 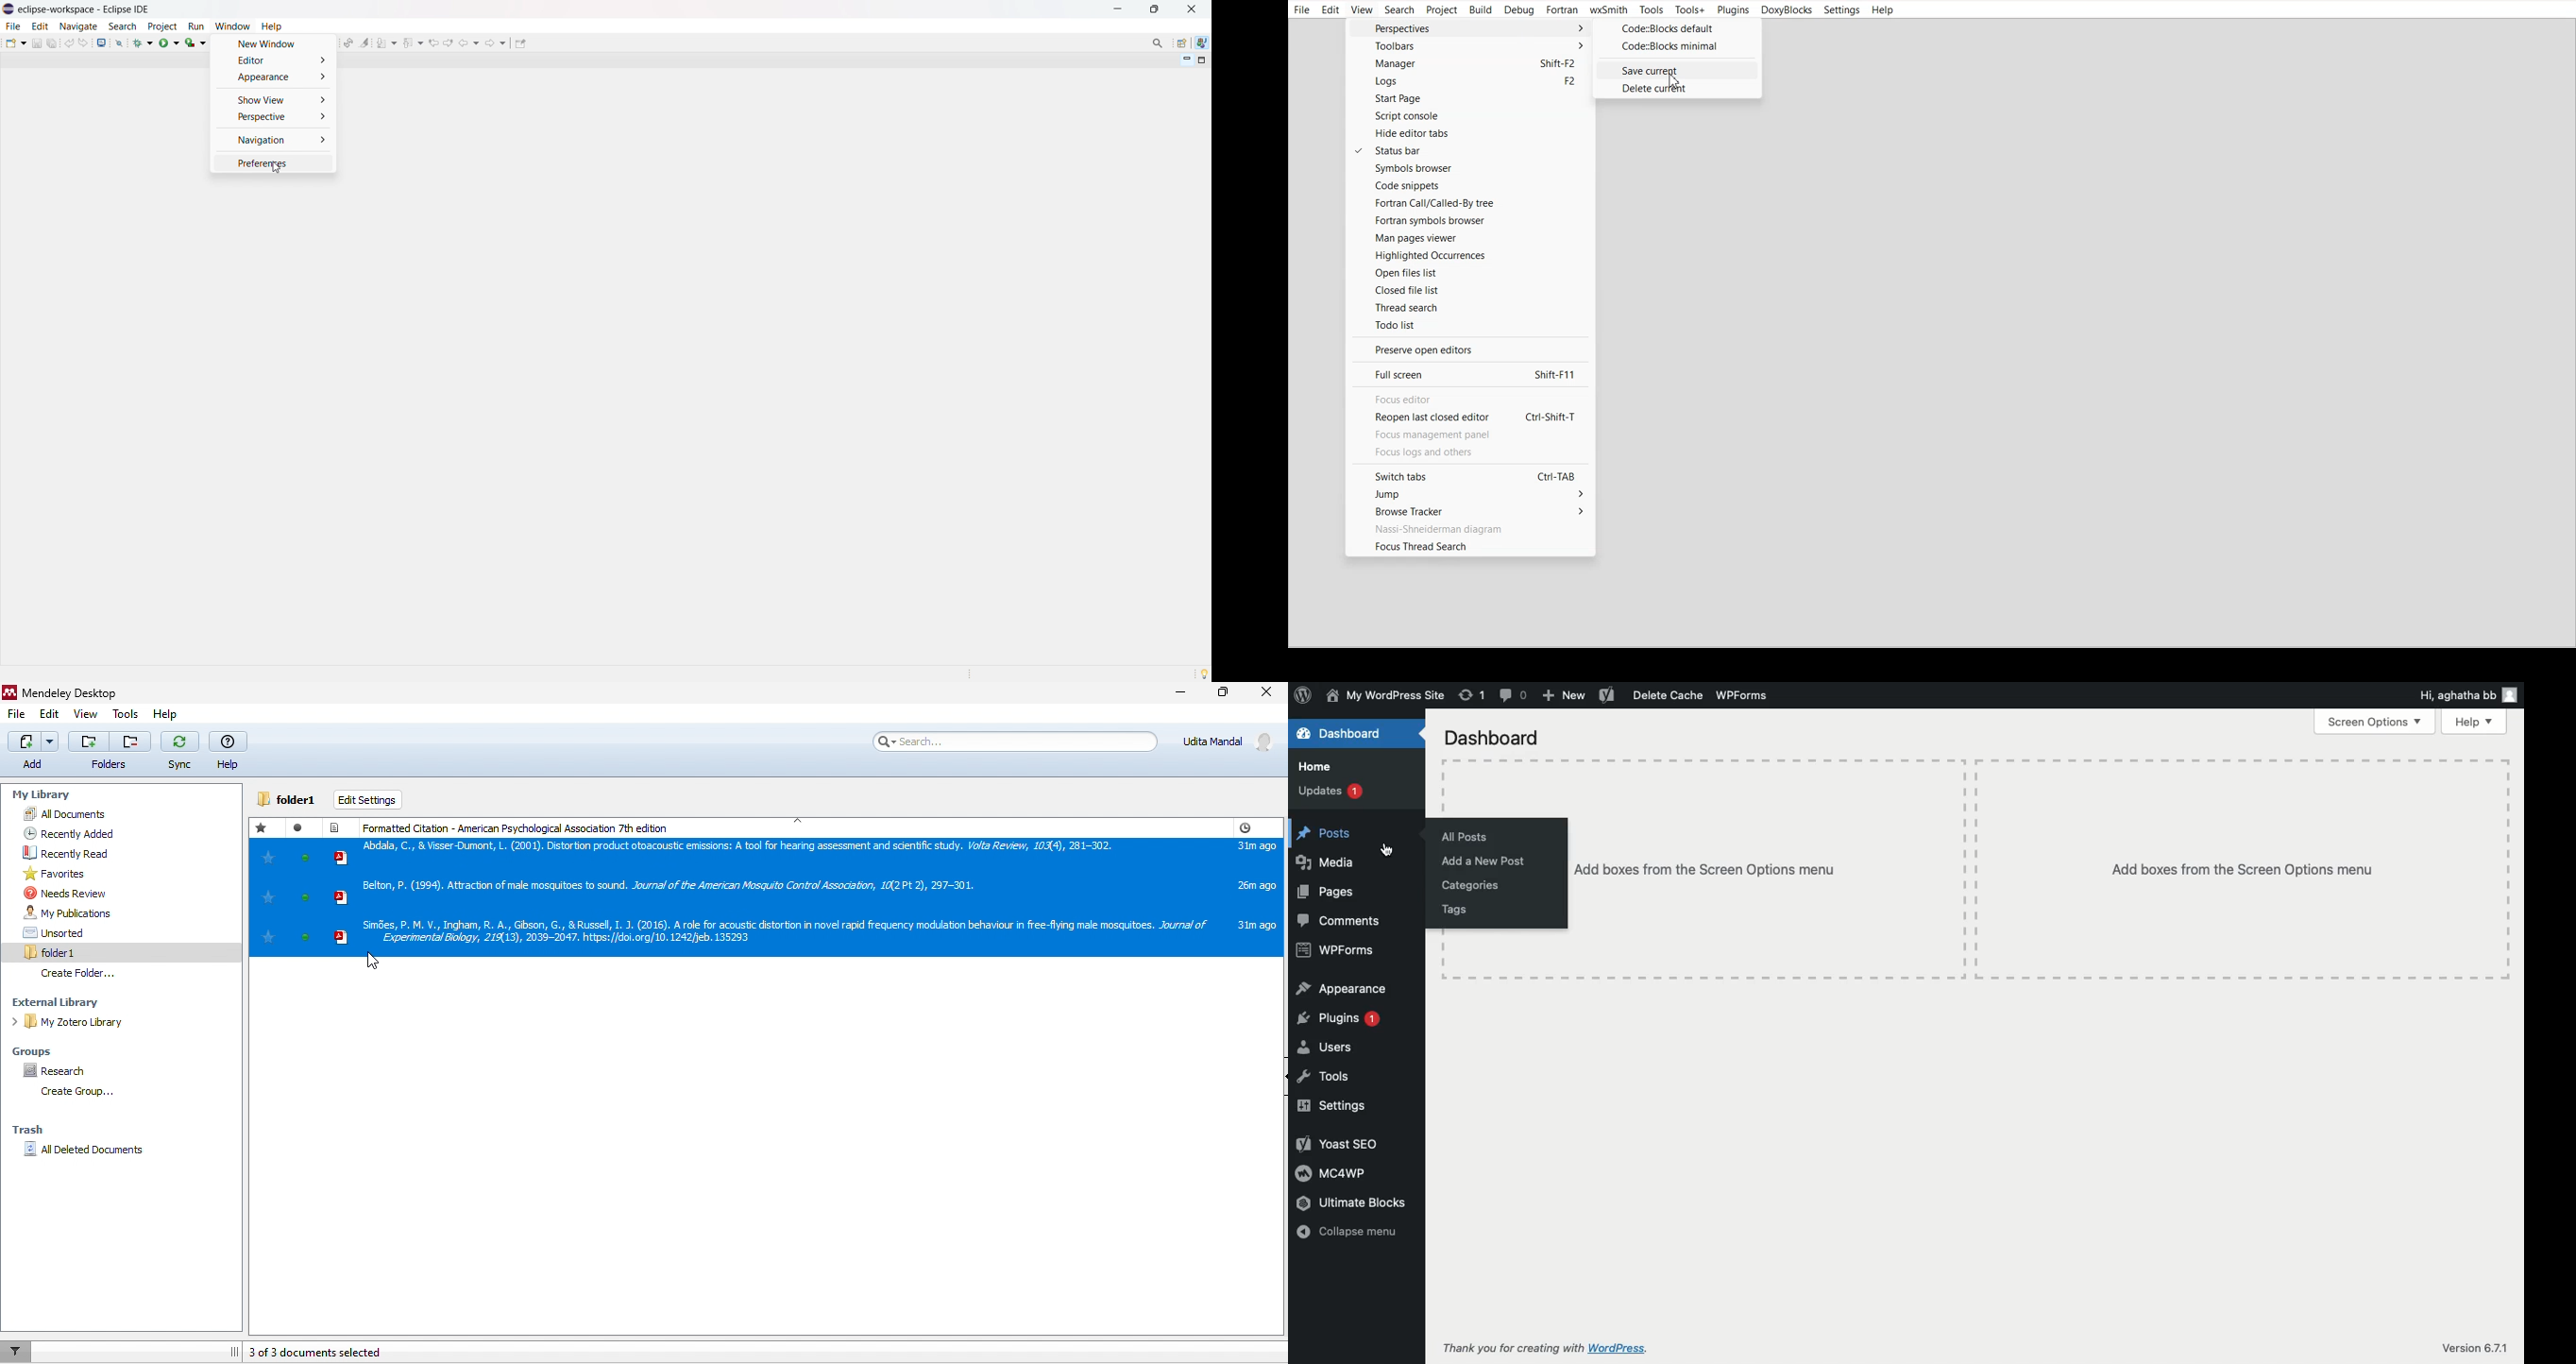 I want to click on view previous location, so click(x=434, y=42).